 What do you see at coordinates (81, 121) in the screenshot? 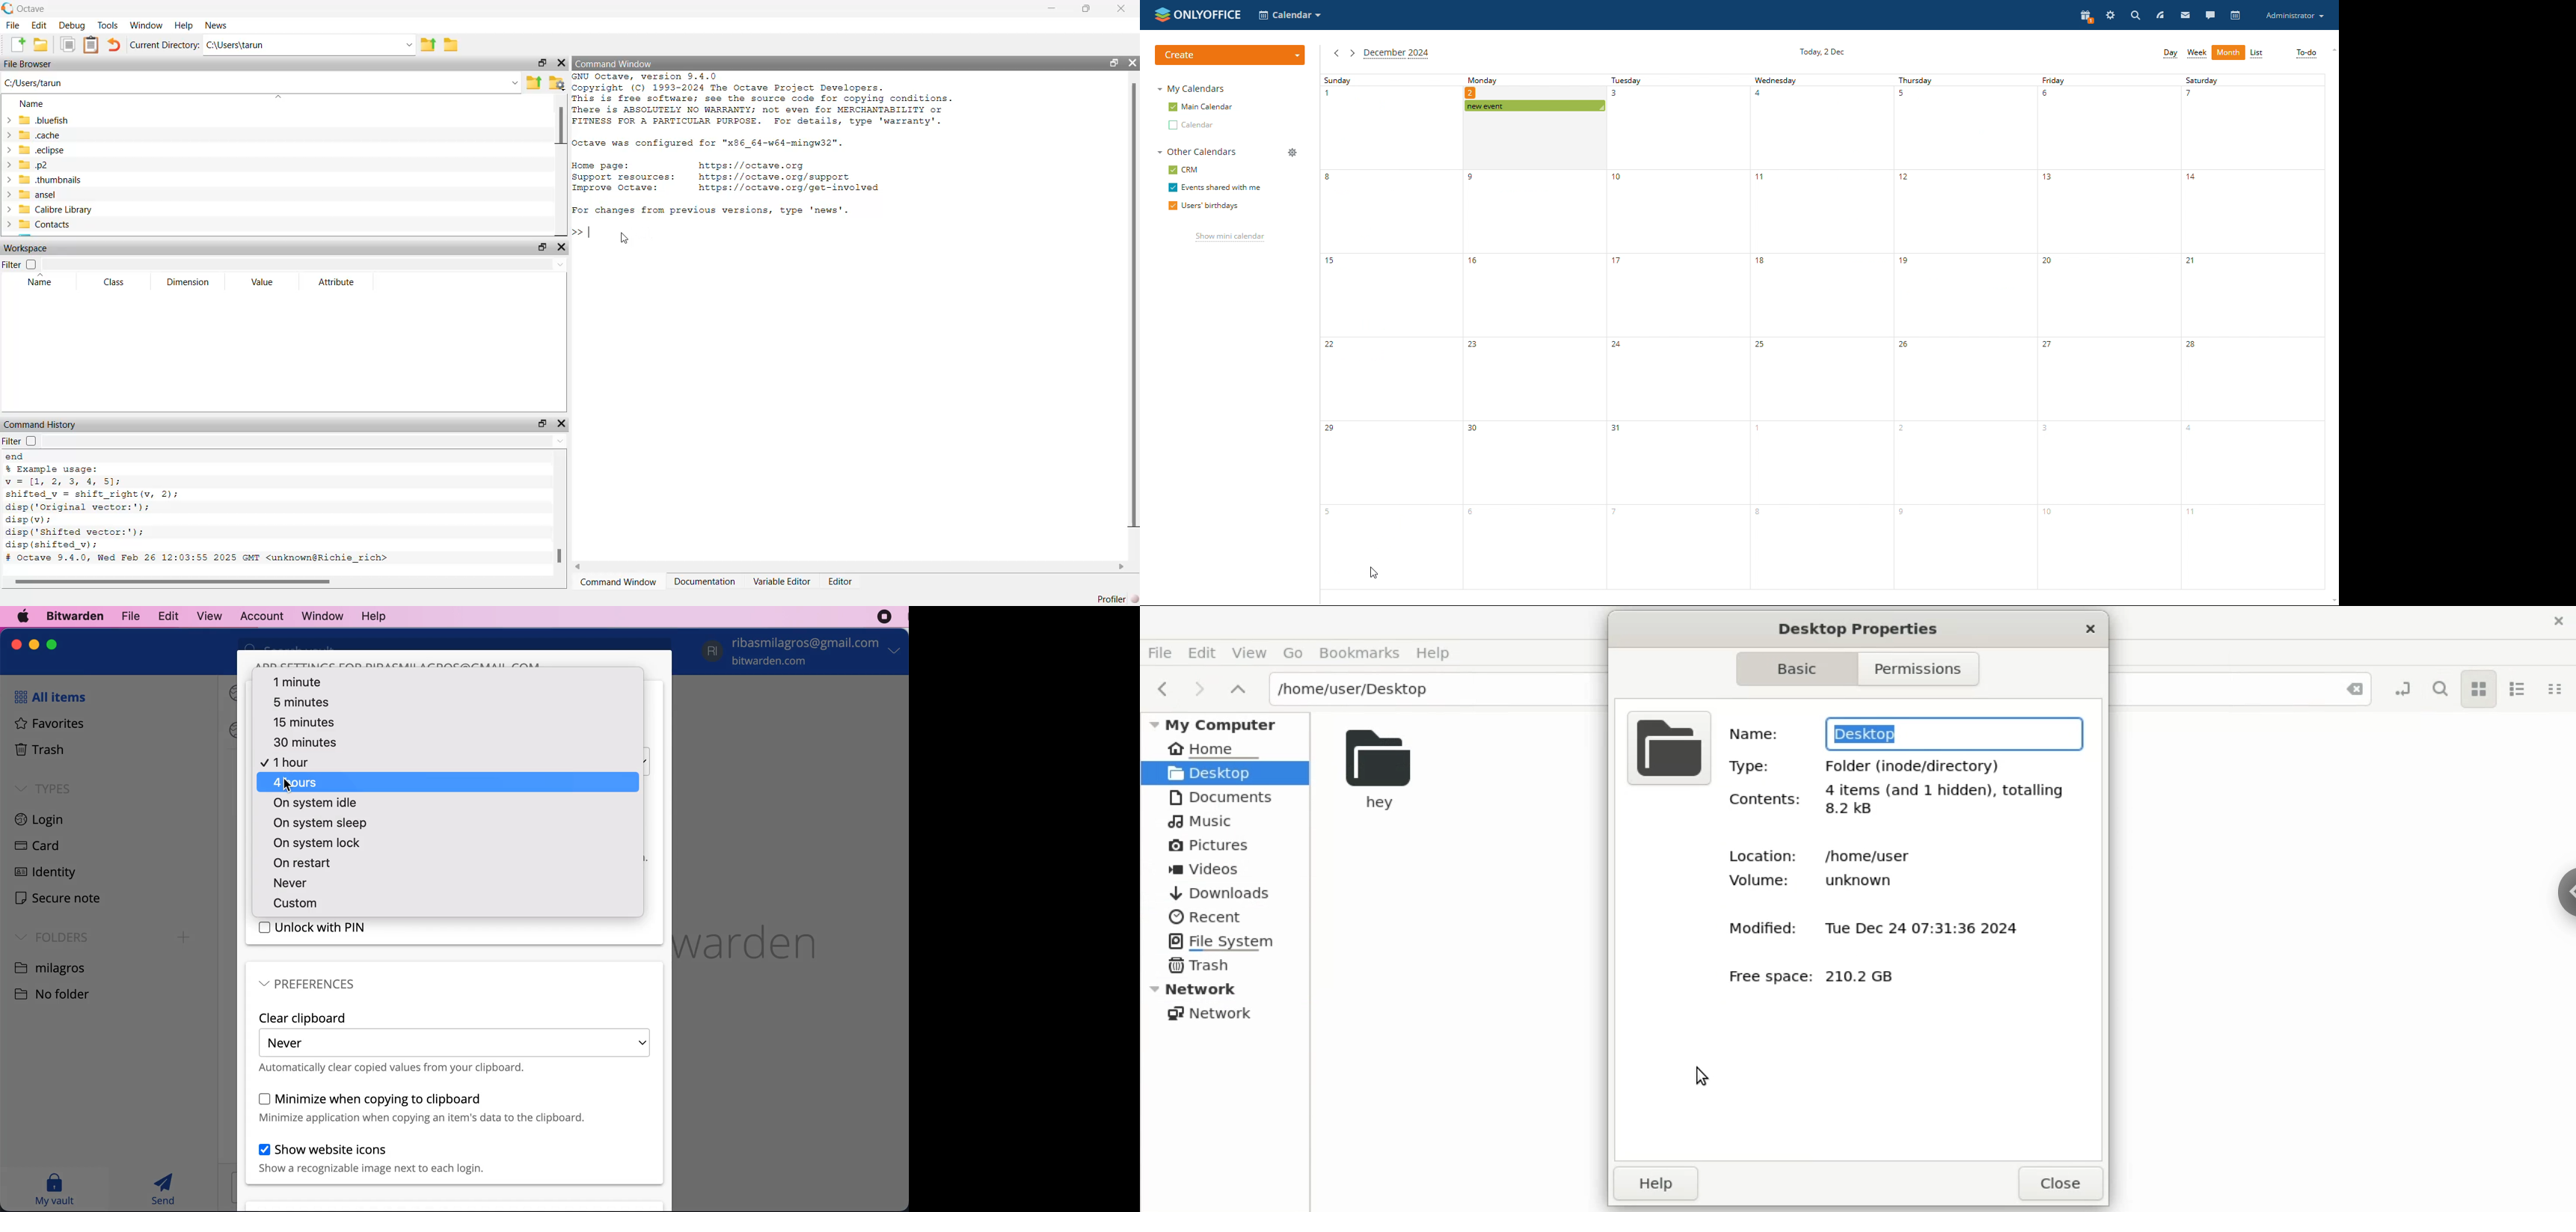
I see `.bluefish` at bounding box center [81, 121].